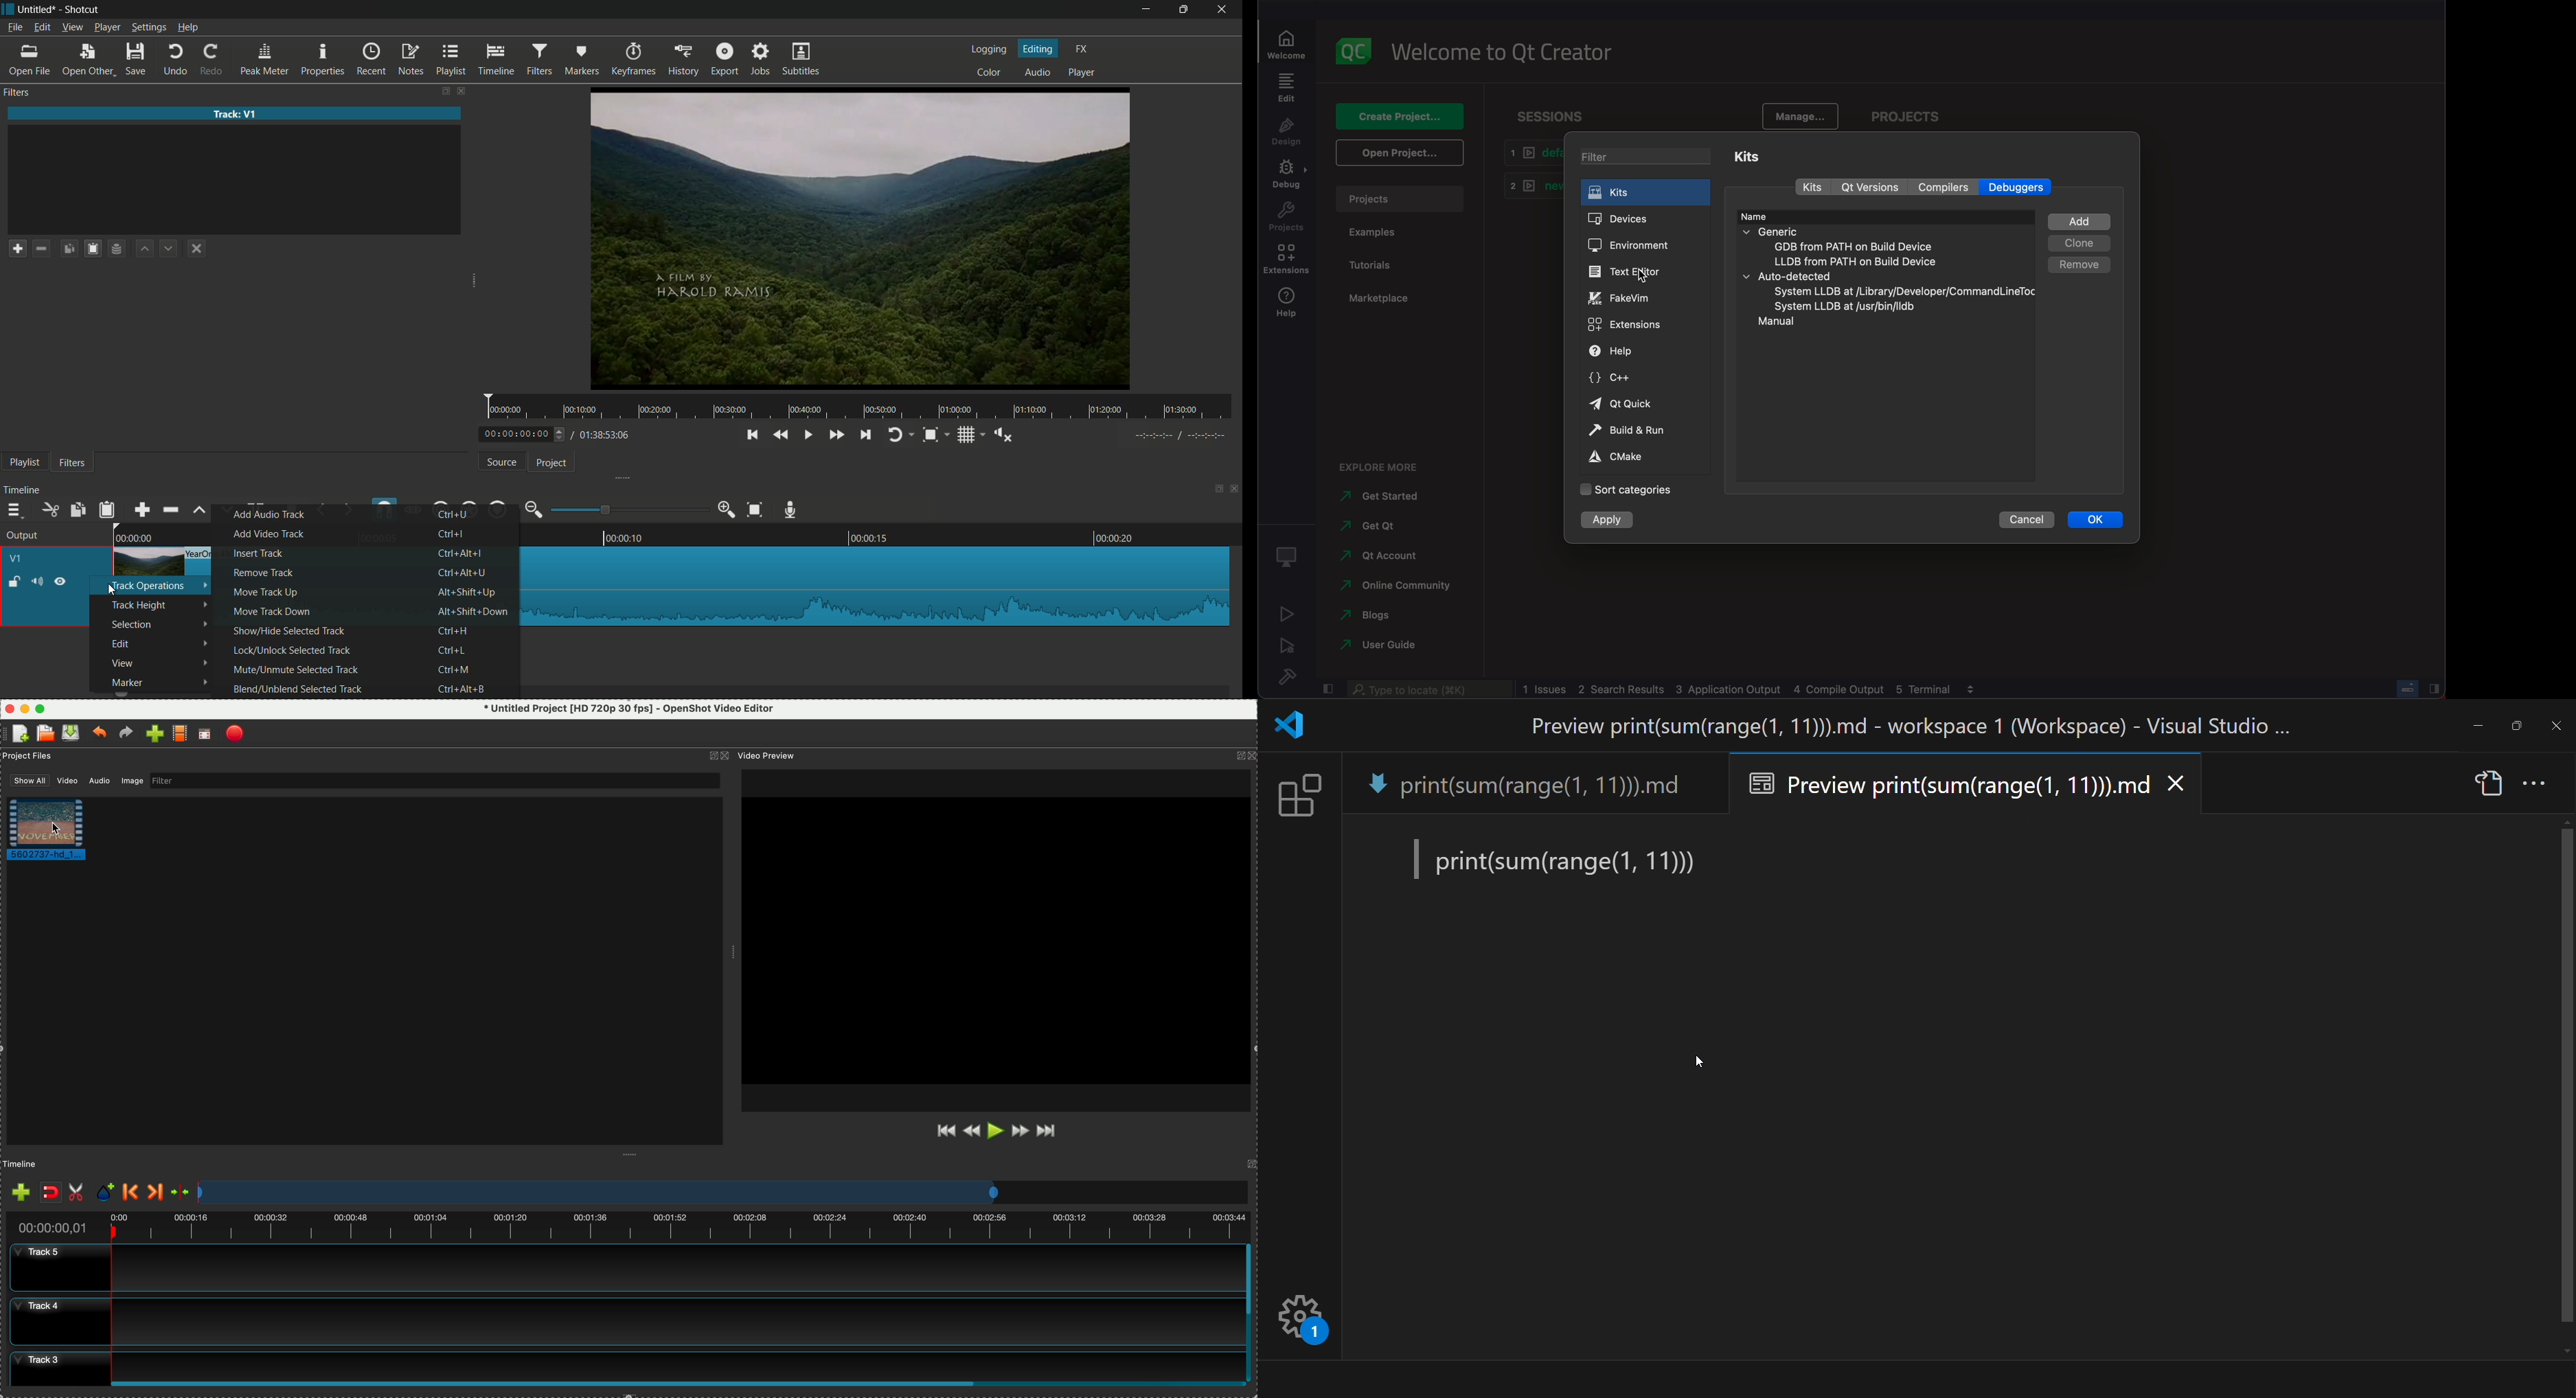  Describe the element at coordinates (79, 511) in the screenshot. I see `copy` at that location.